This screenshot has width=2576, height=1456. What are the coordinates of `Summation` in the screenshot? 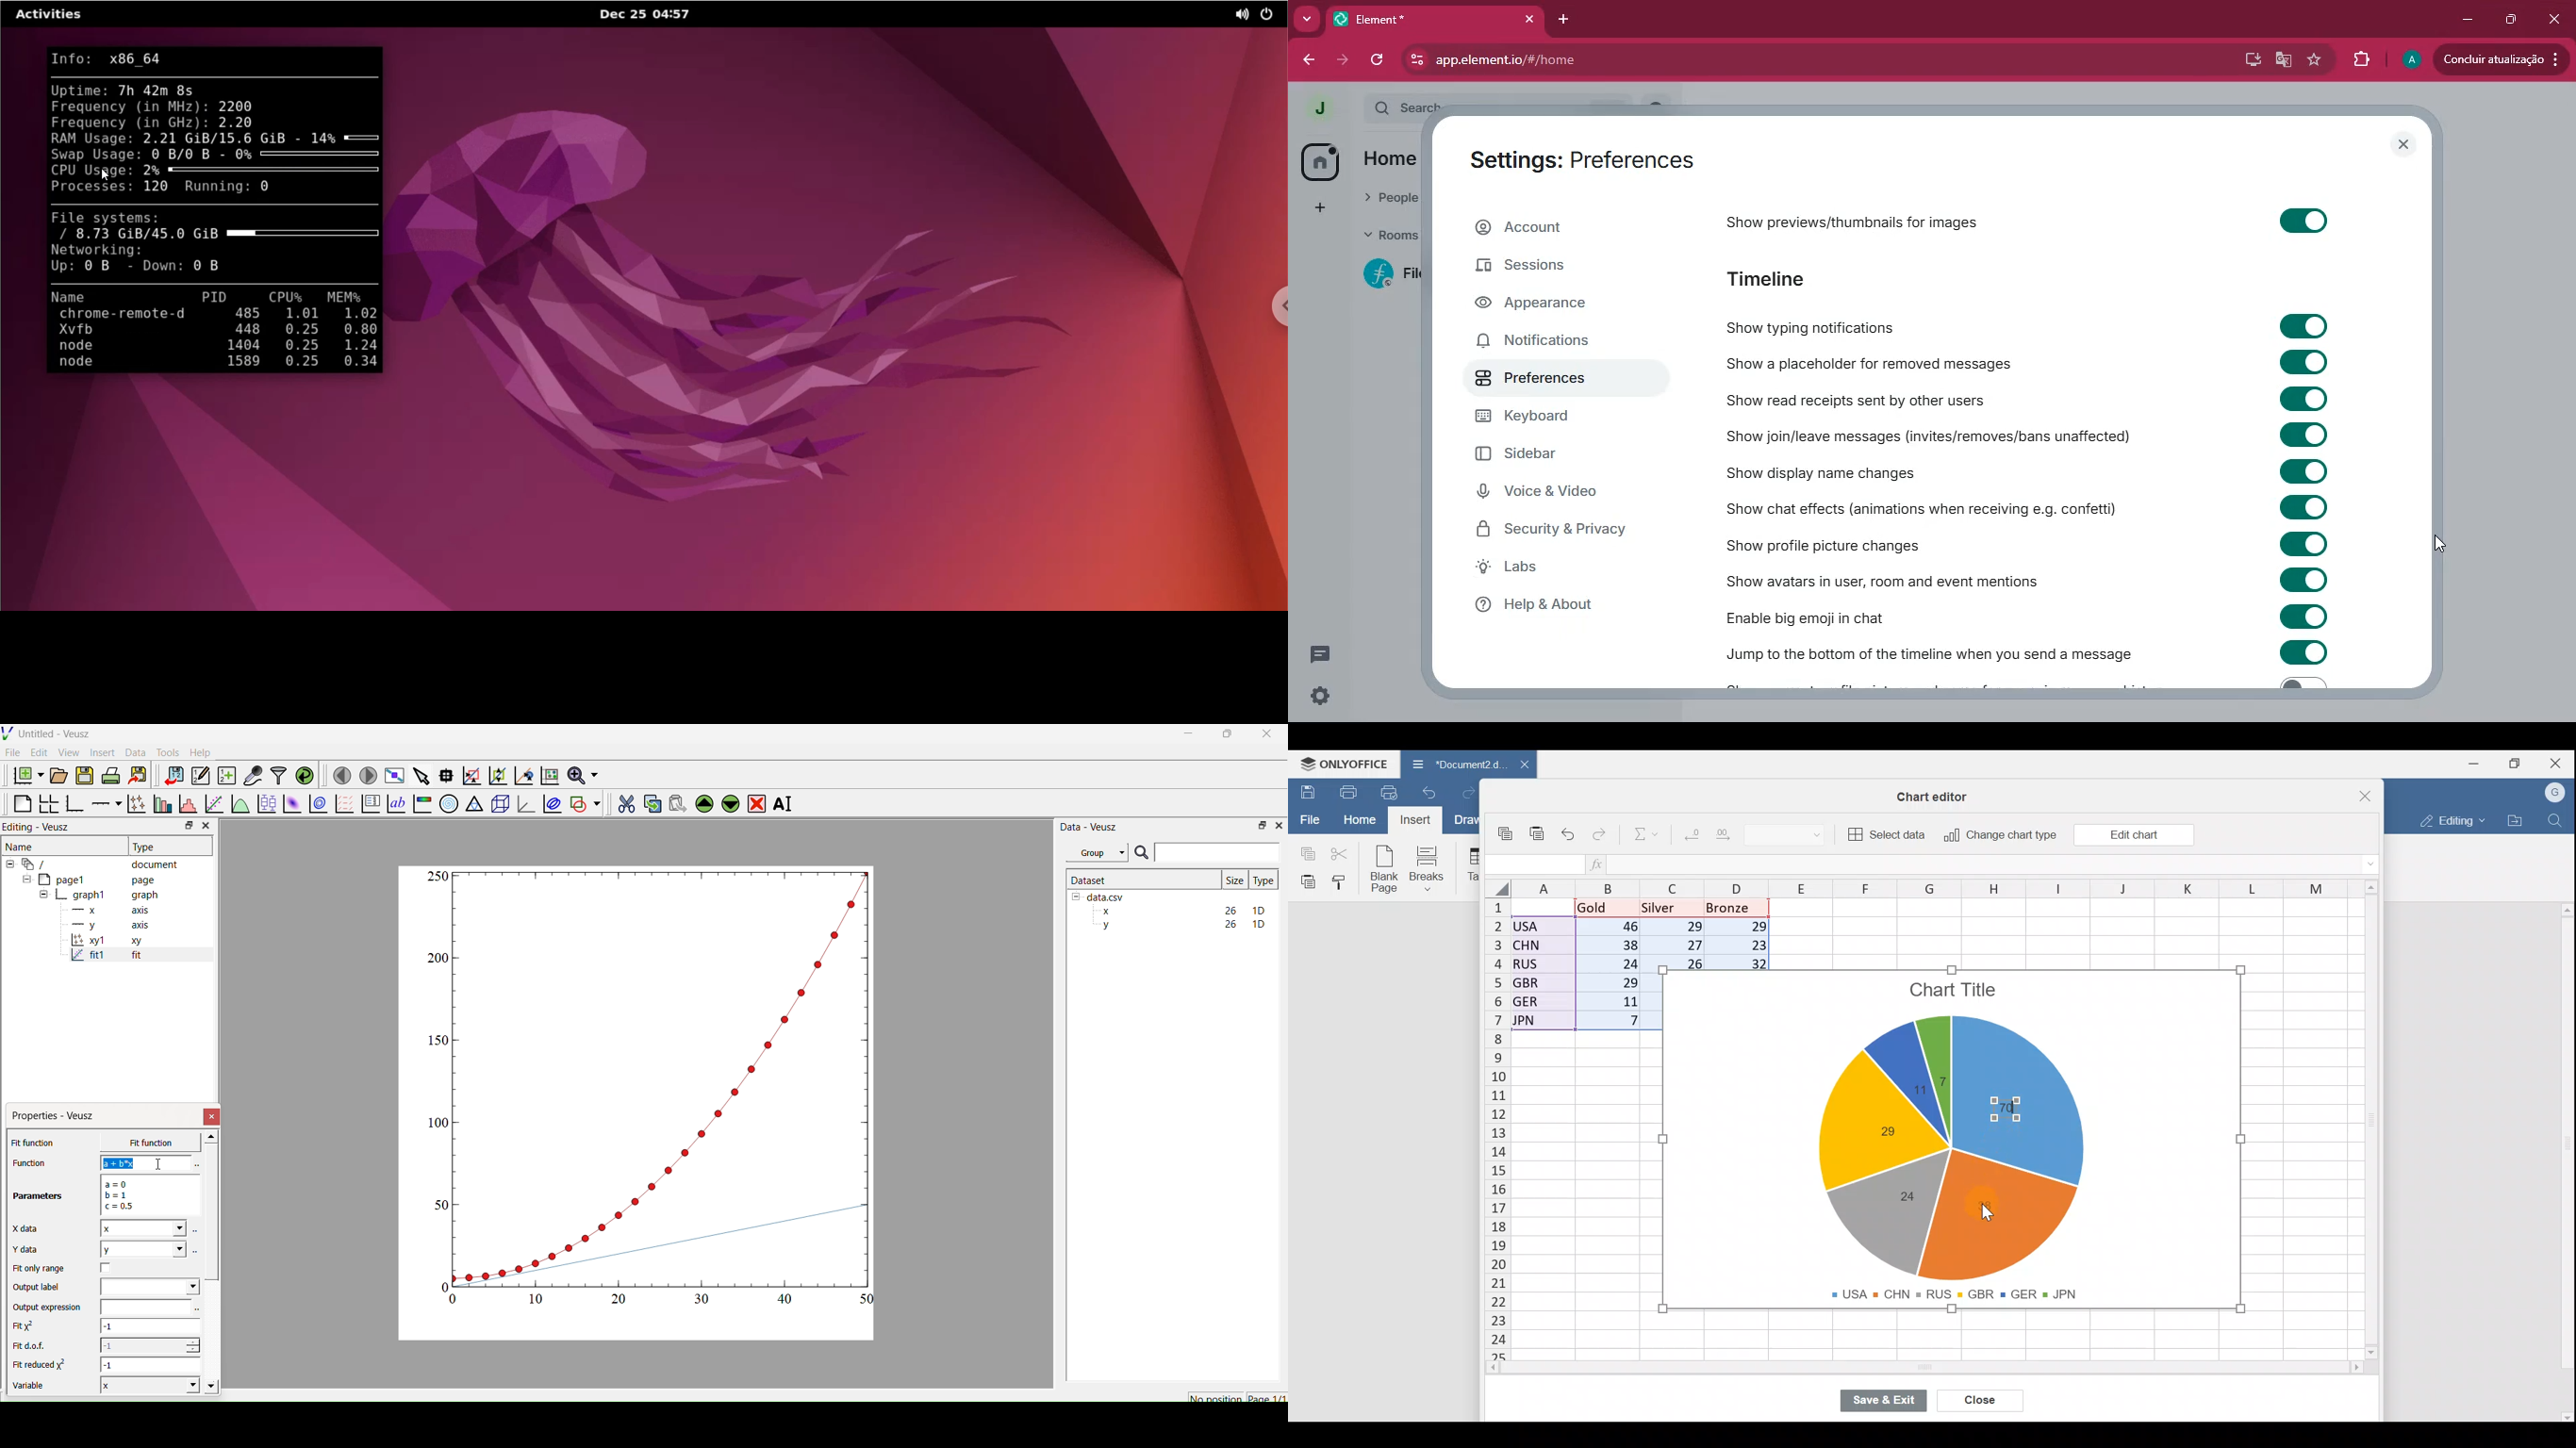 It's located at (1647, 832).